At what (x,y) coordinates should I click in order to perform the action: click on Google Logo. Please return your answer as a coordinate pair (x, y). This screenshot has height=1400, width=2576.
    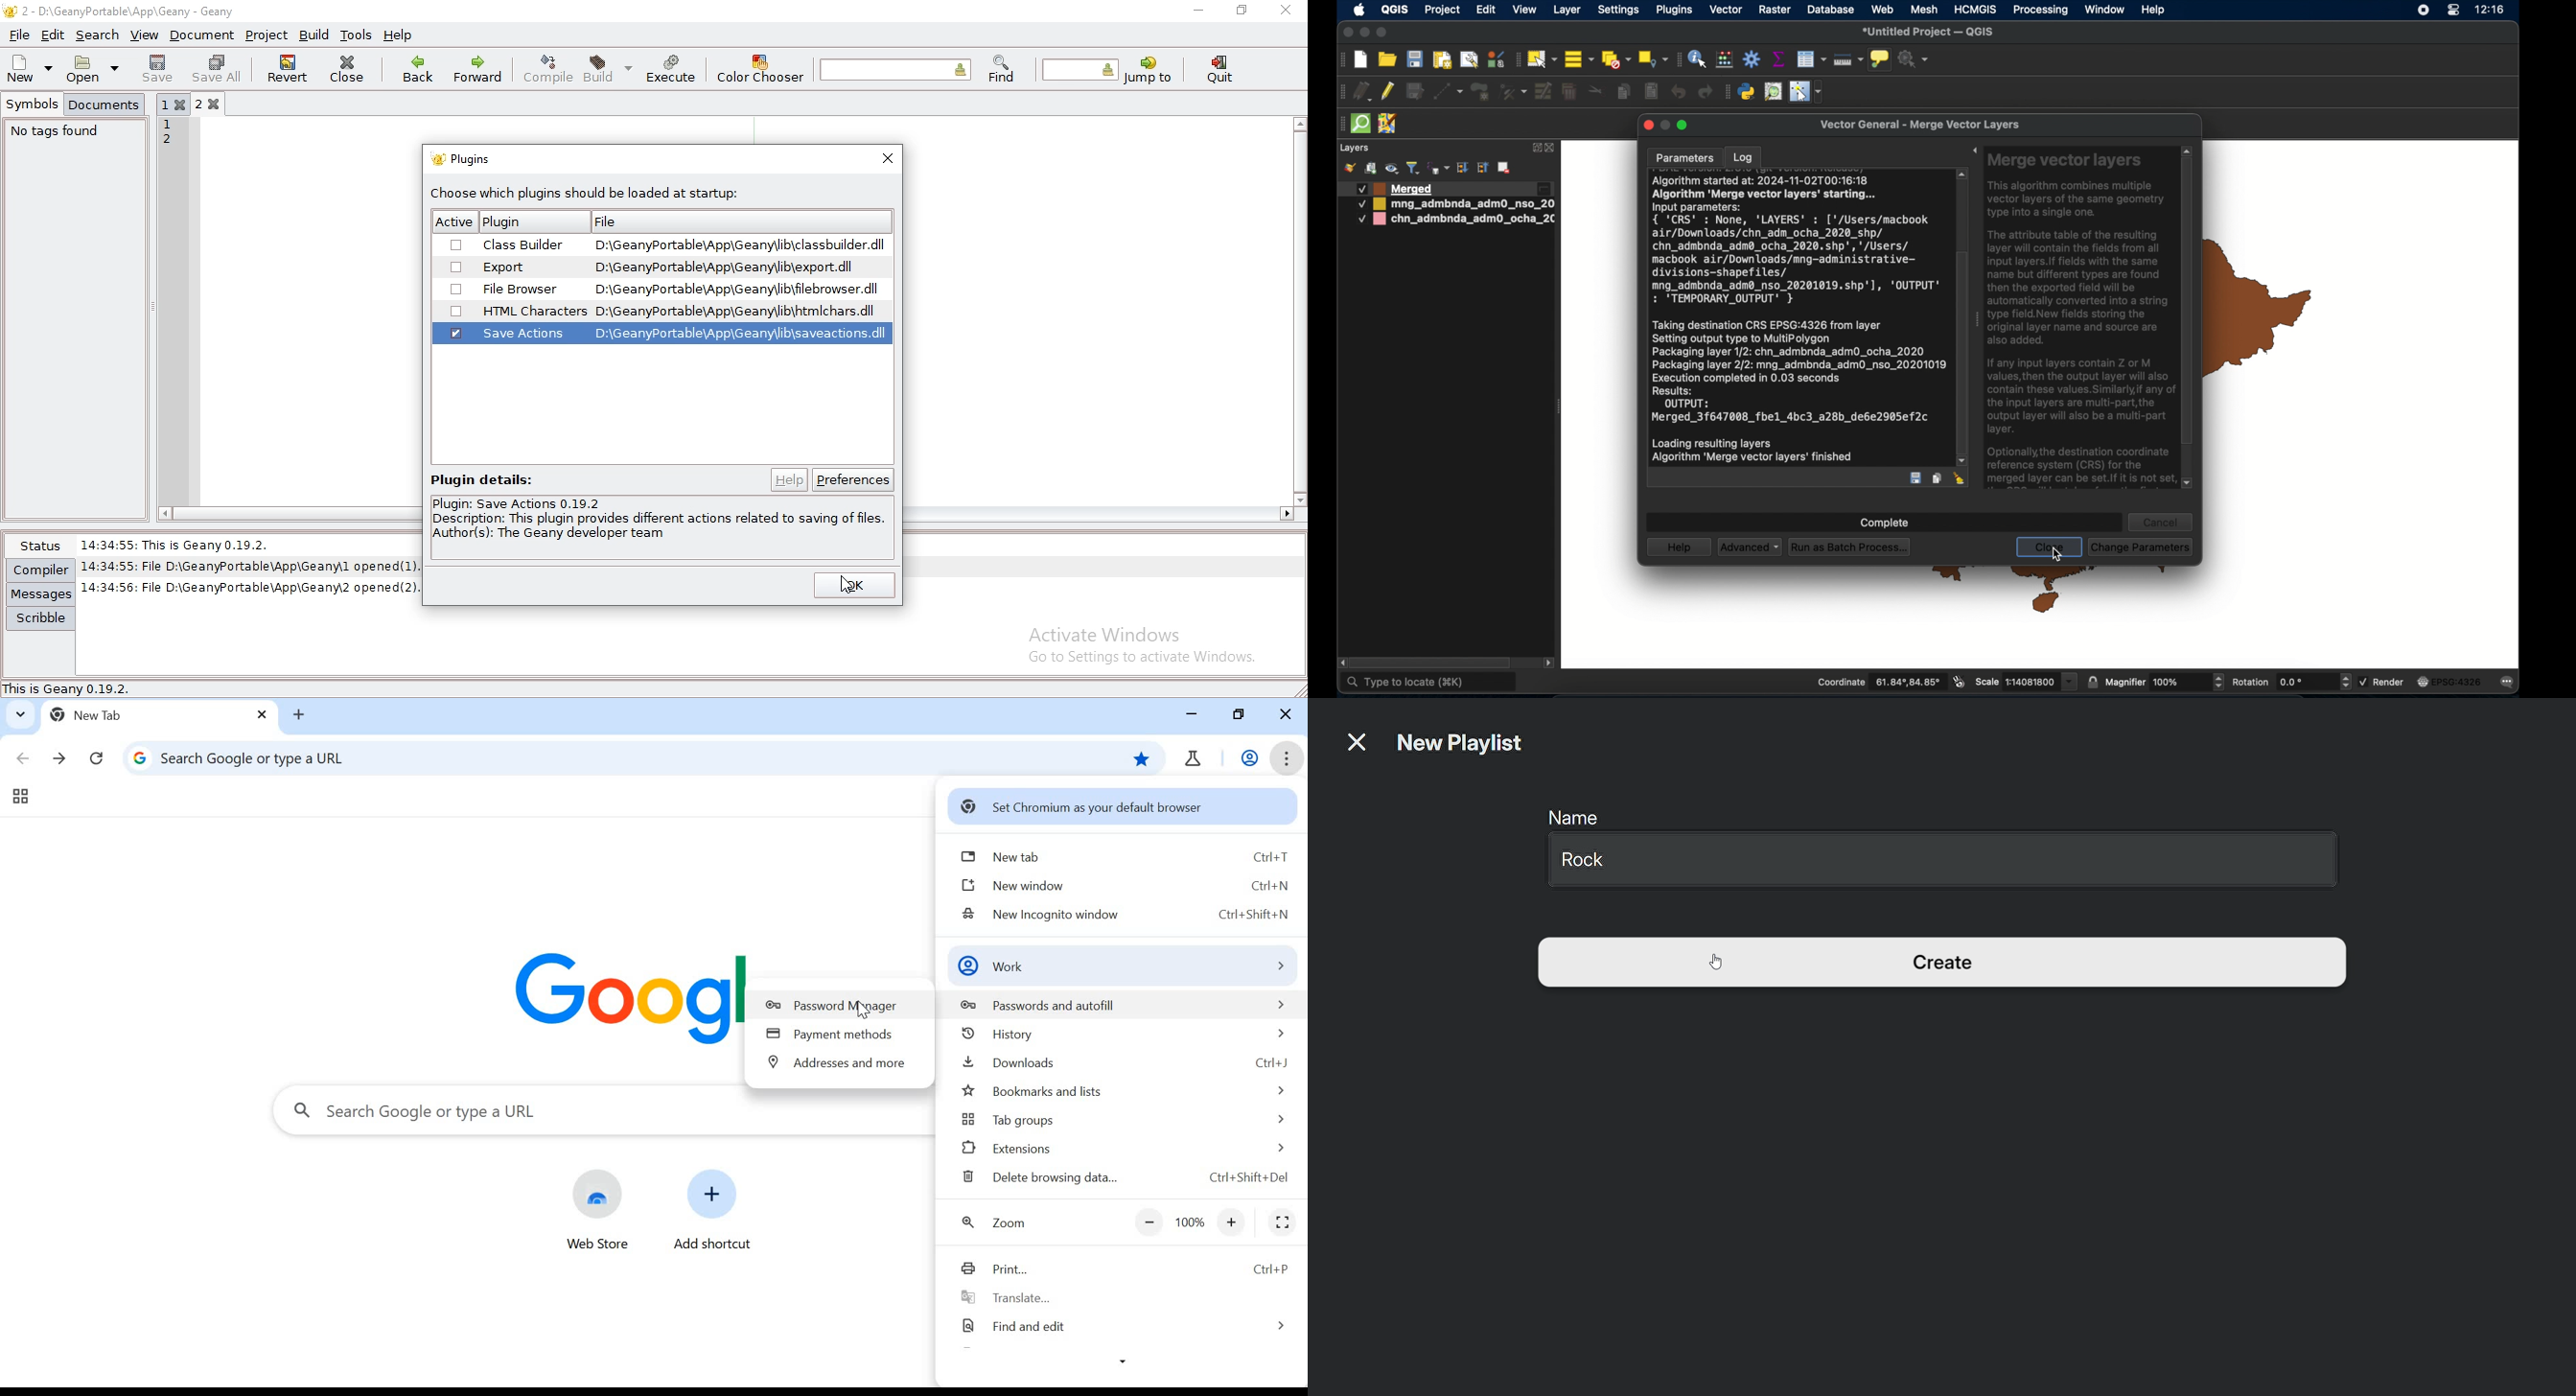
    Looking at the image, I should click on (617, 999).